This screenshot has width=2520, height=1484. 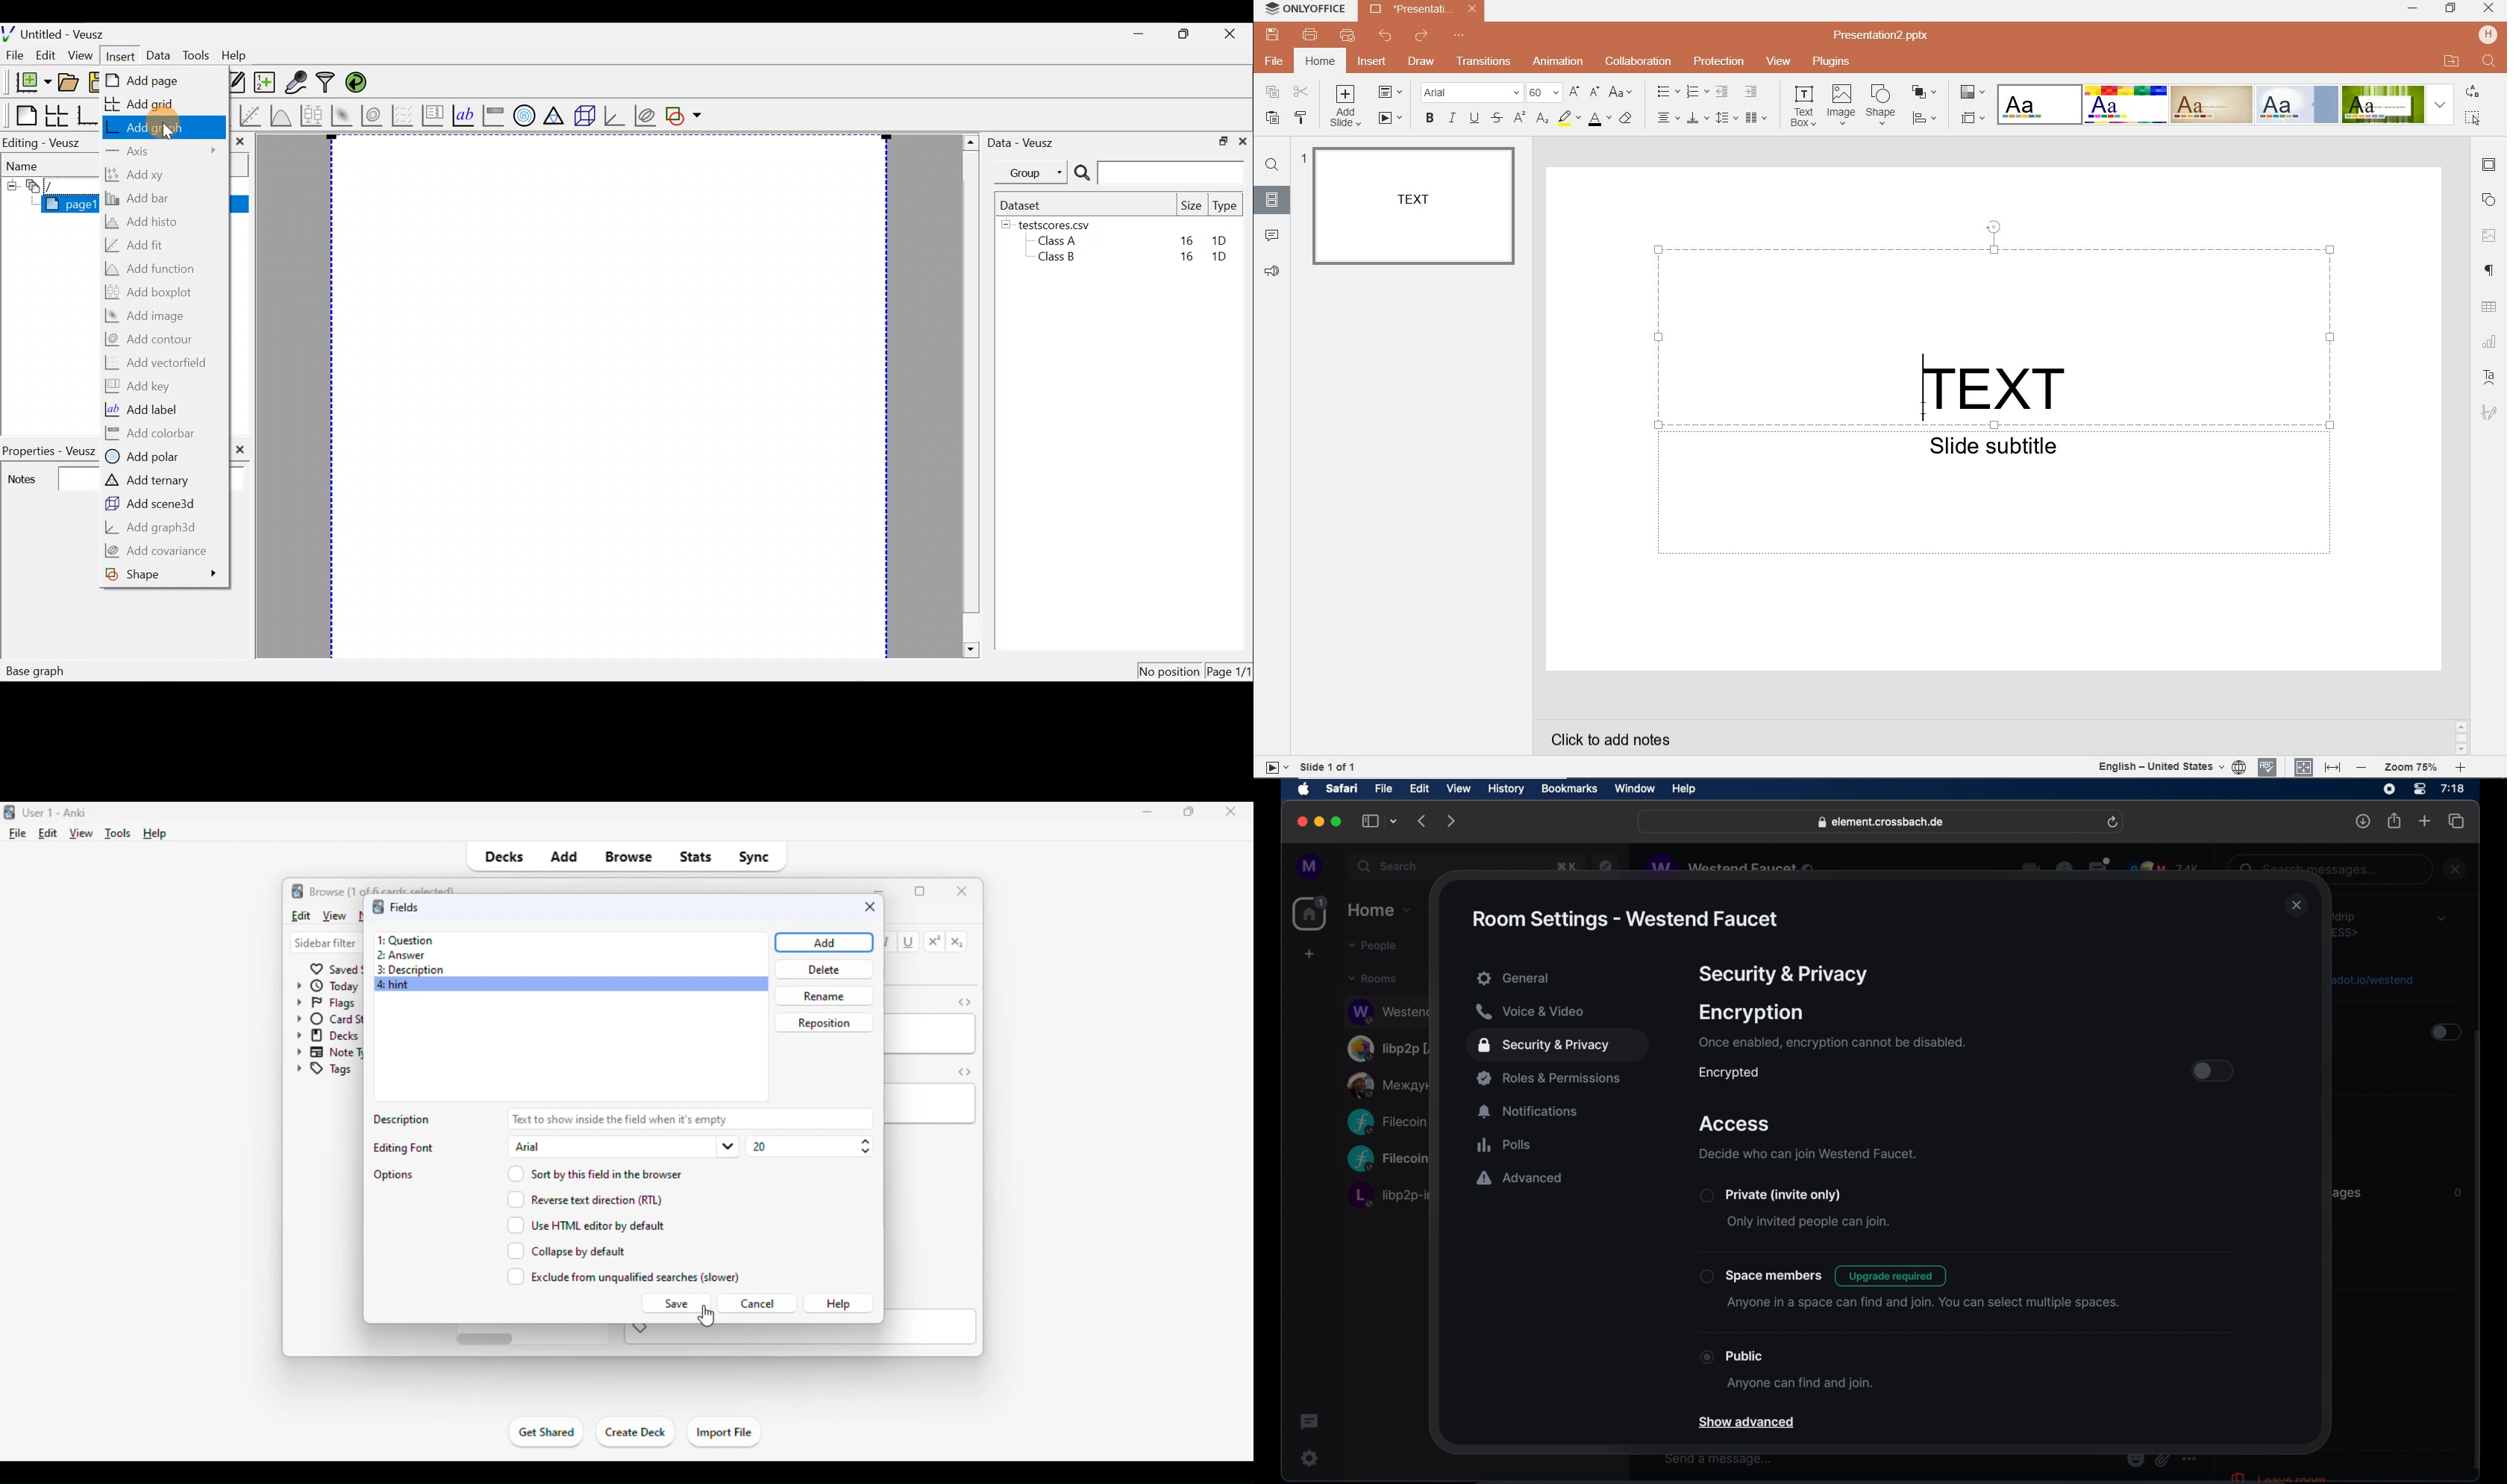 I want to click on Polar graph, so click(x=524, y=116).